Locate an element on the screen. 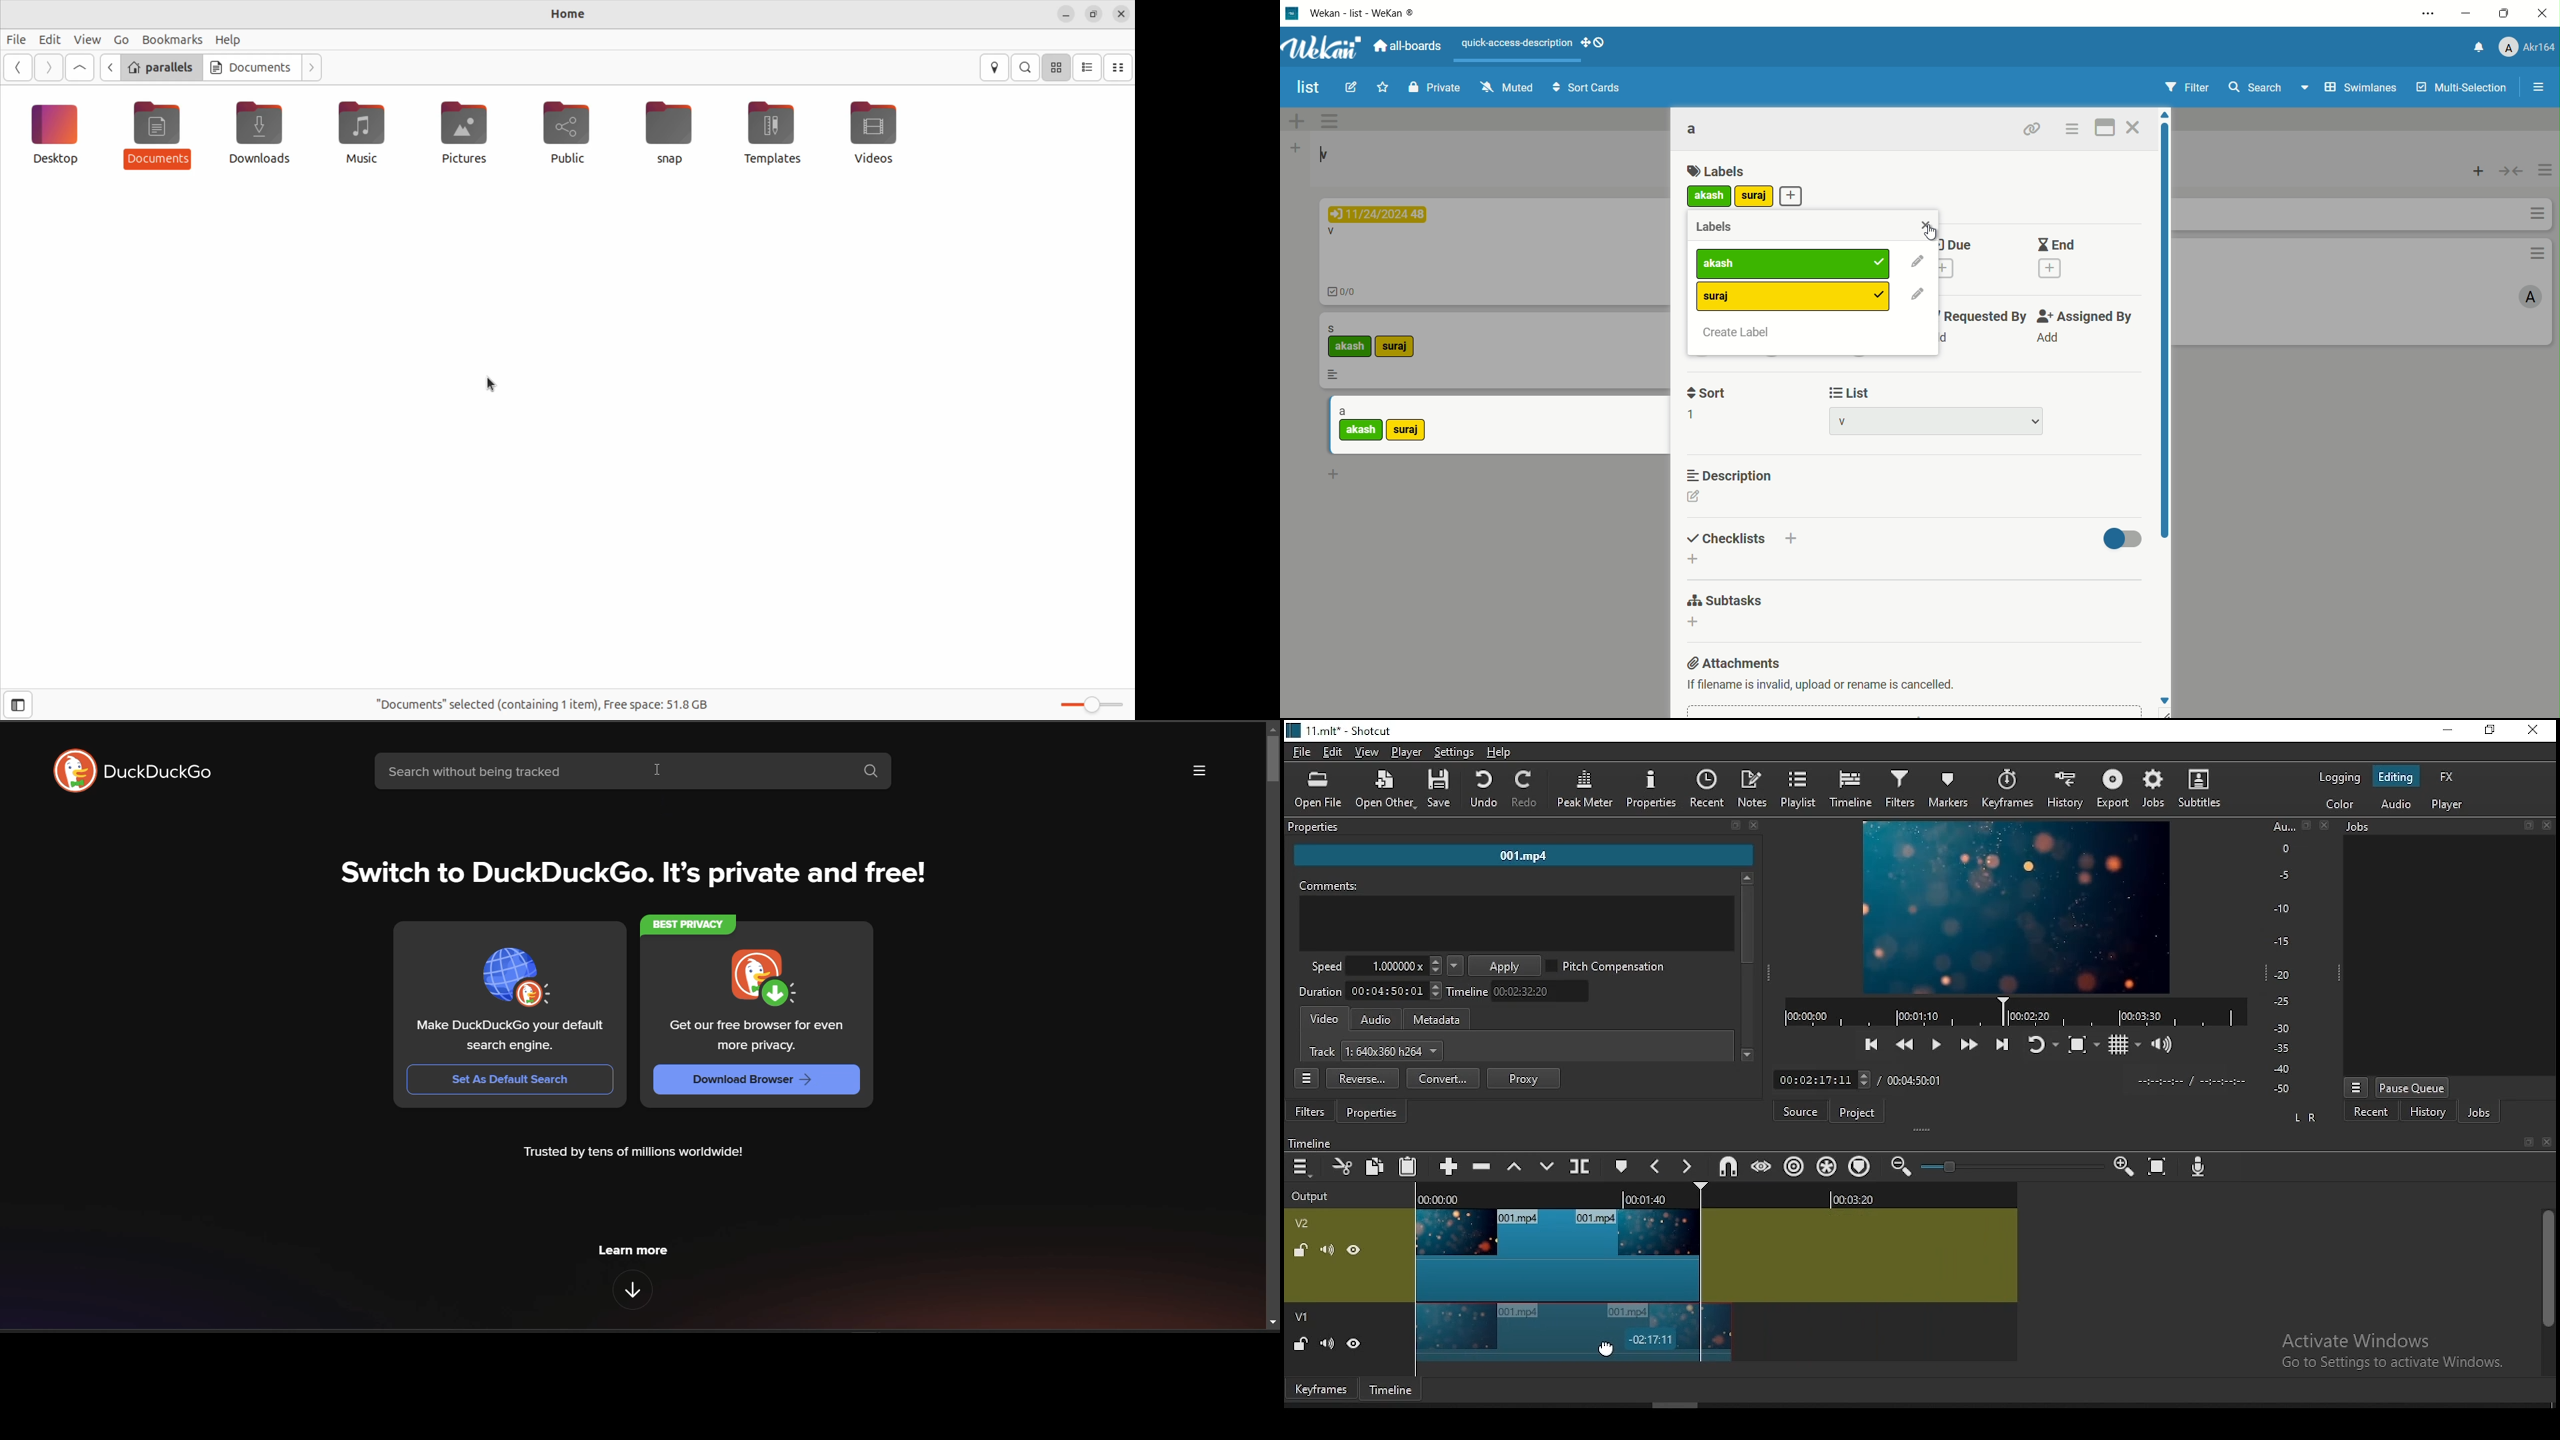  a is located at coordinates (1342, 408).